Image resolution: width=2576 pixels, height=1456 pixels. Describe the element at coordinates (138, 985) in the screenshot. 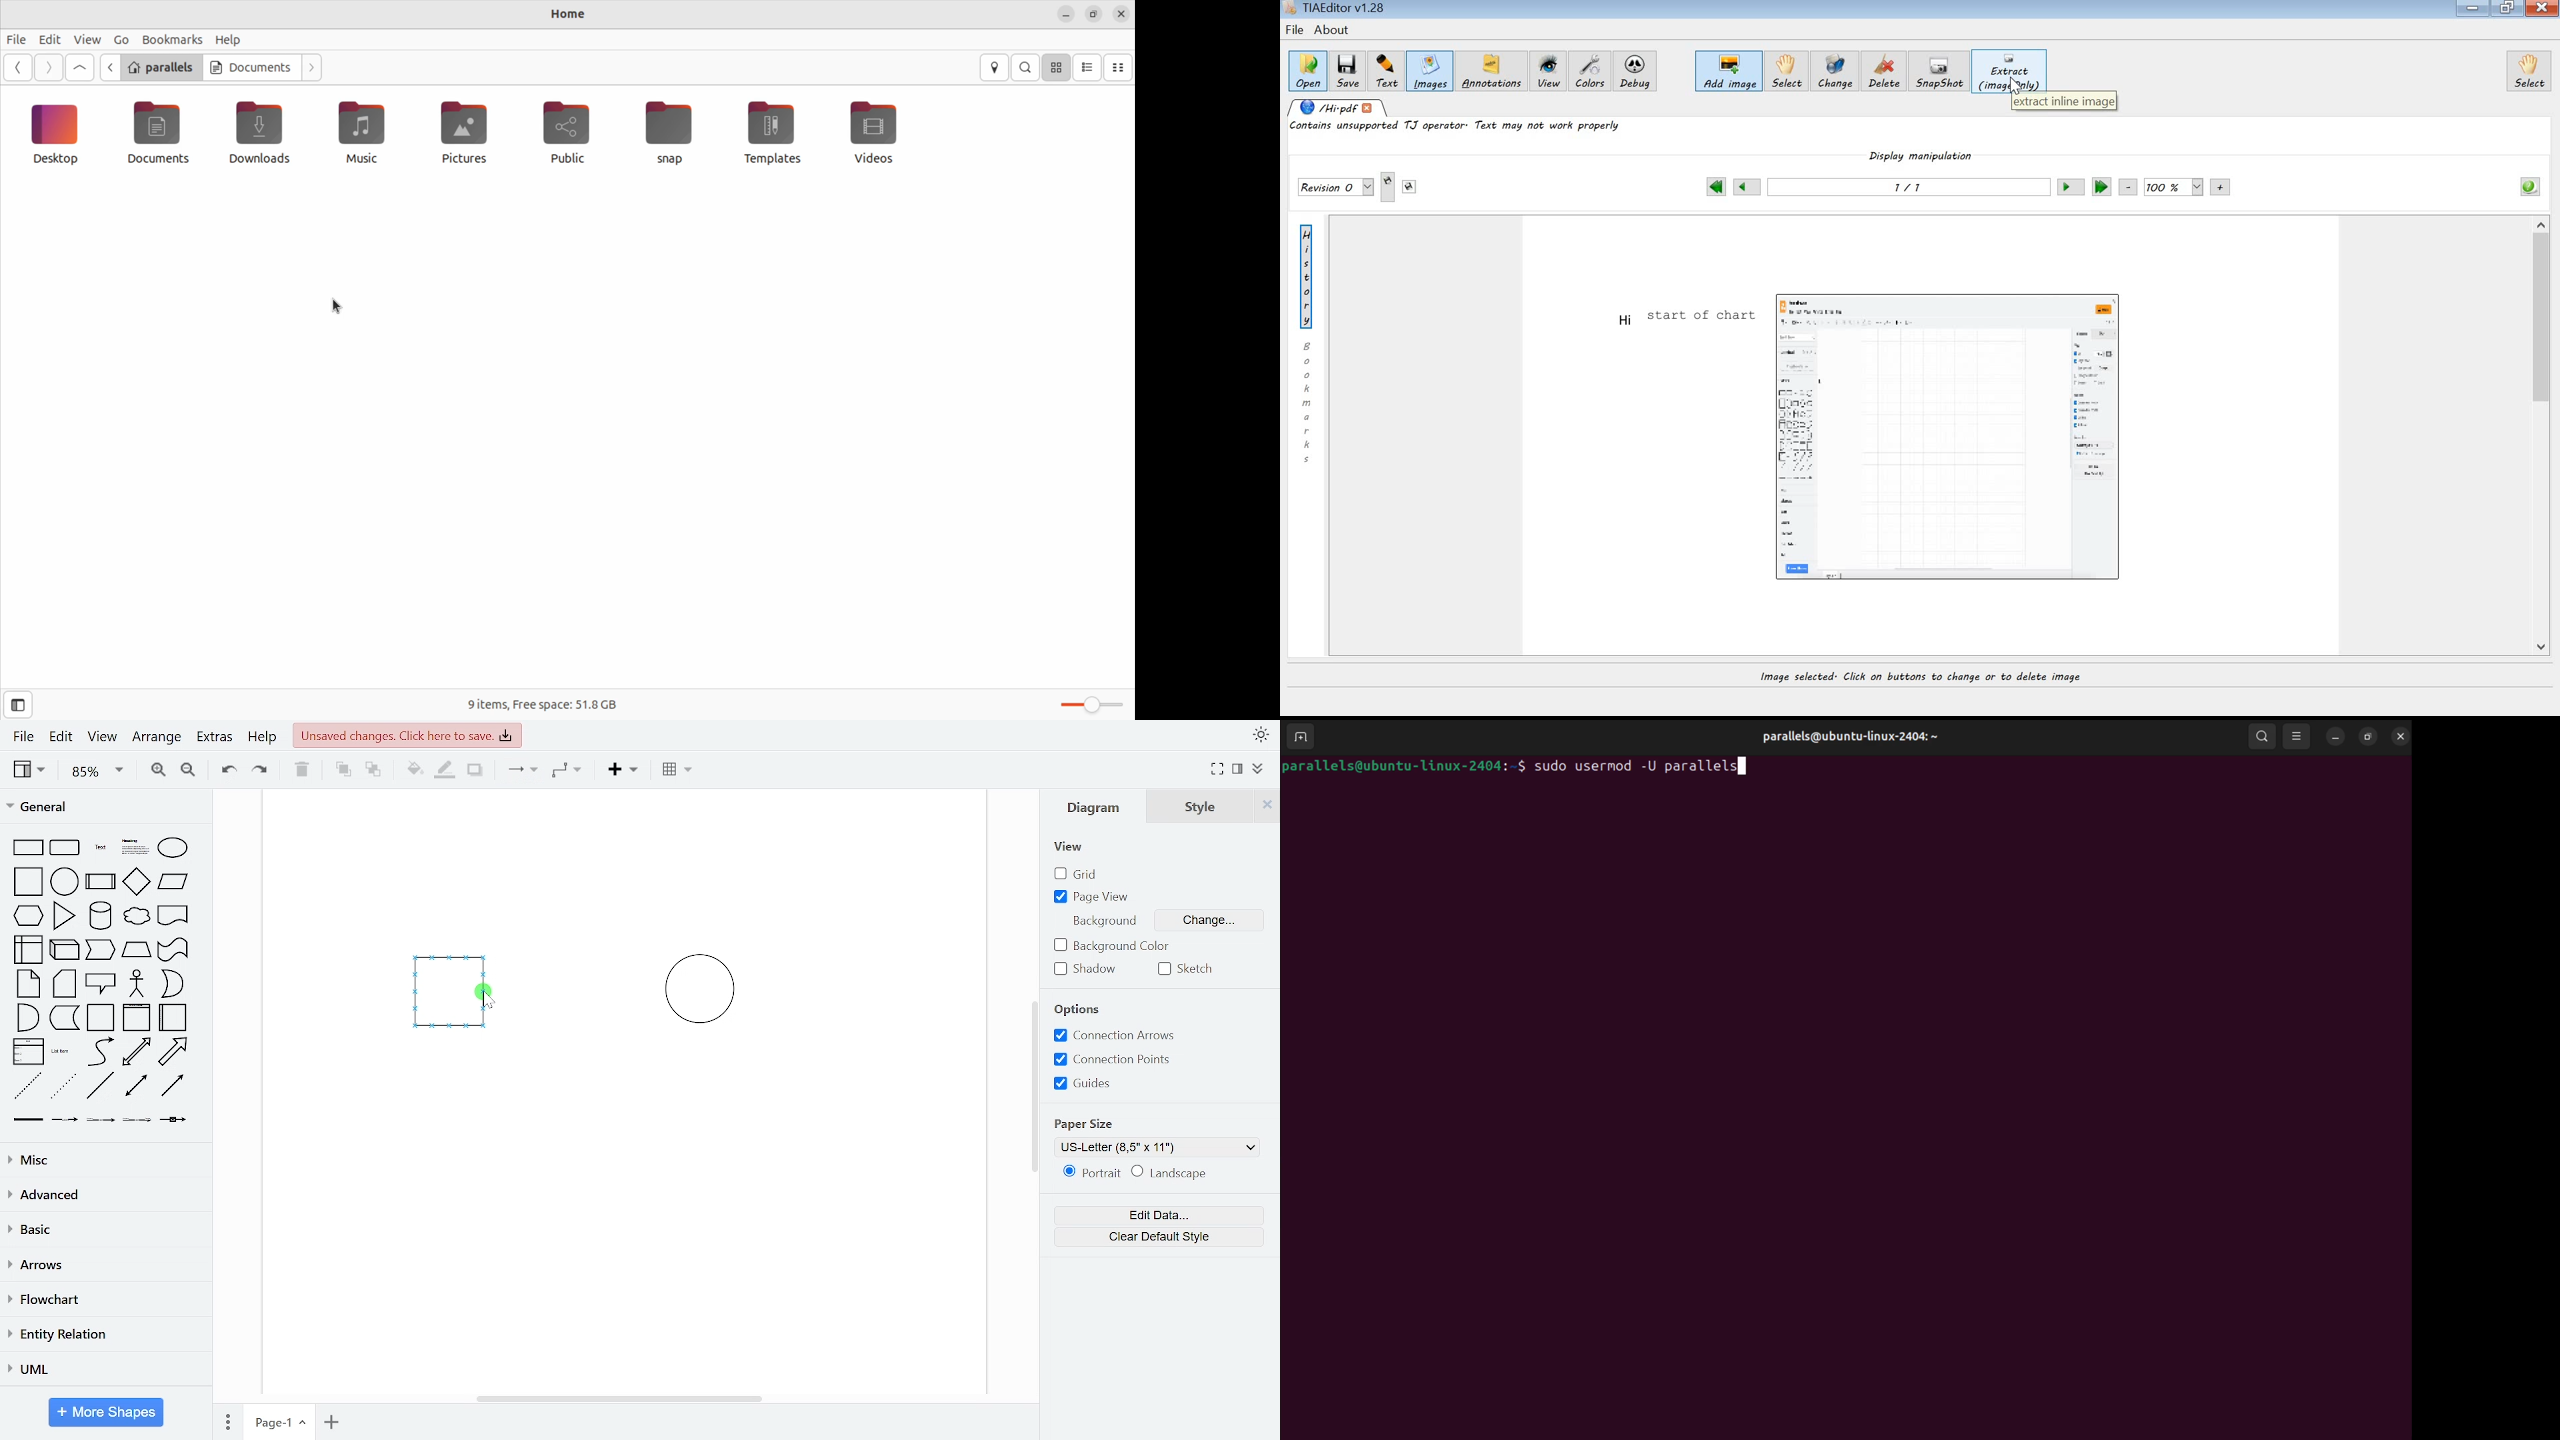

I see `actor` at that location.